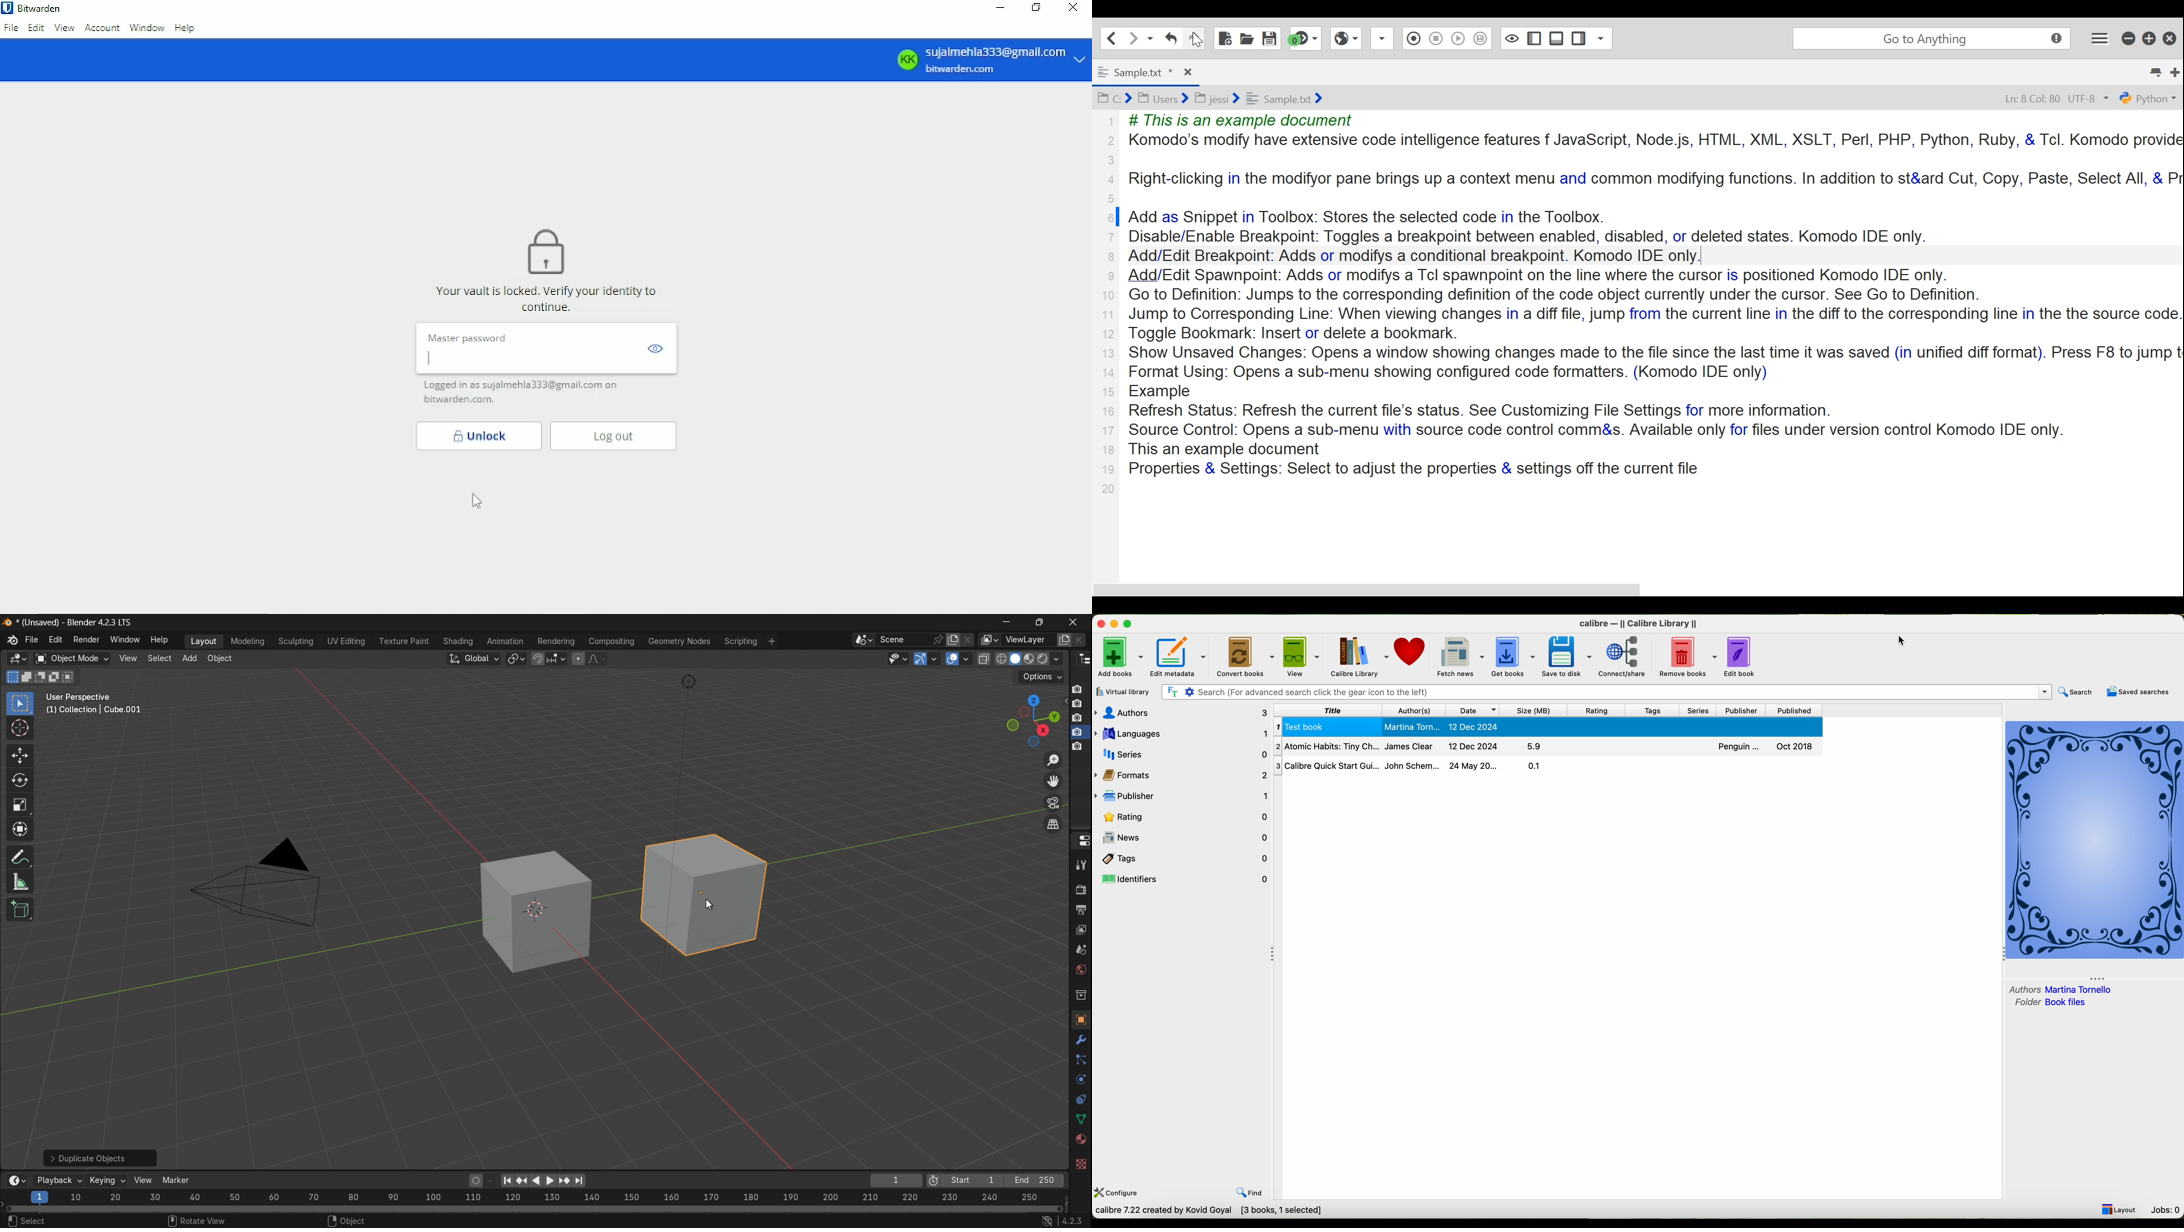 The height and width of the screenshot is (1232, 2184). I want to click on Undo last action, so click(1171, 38).